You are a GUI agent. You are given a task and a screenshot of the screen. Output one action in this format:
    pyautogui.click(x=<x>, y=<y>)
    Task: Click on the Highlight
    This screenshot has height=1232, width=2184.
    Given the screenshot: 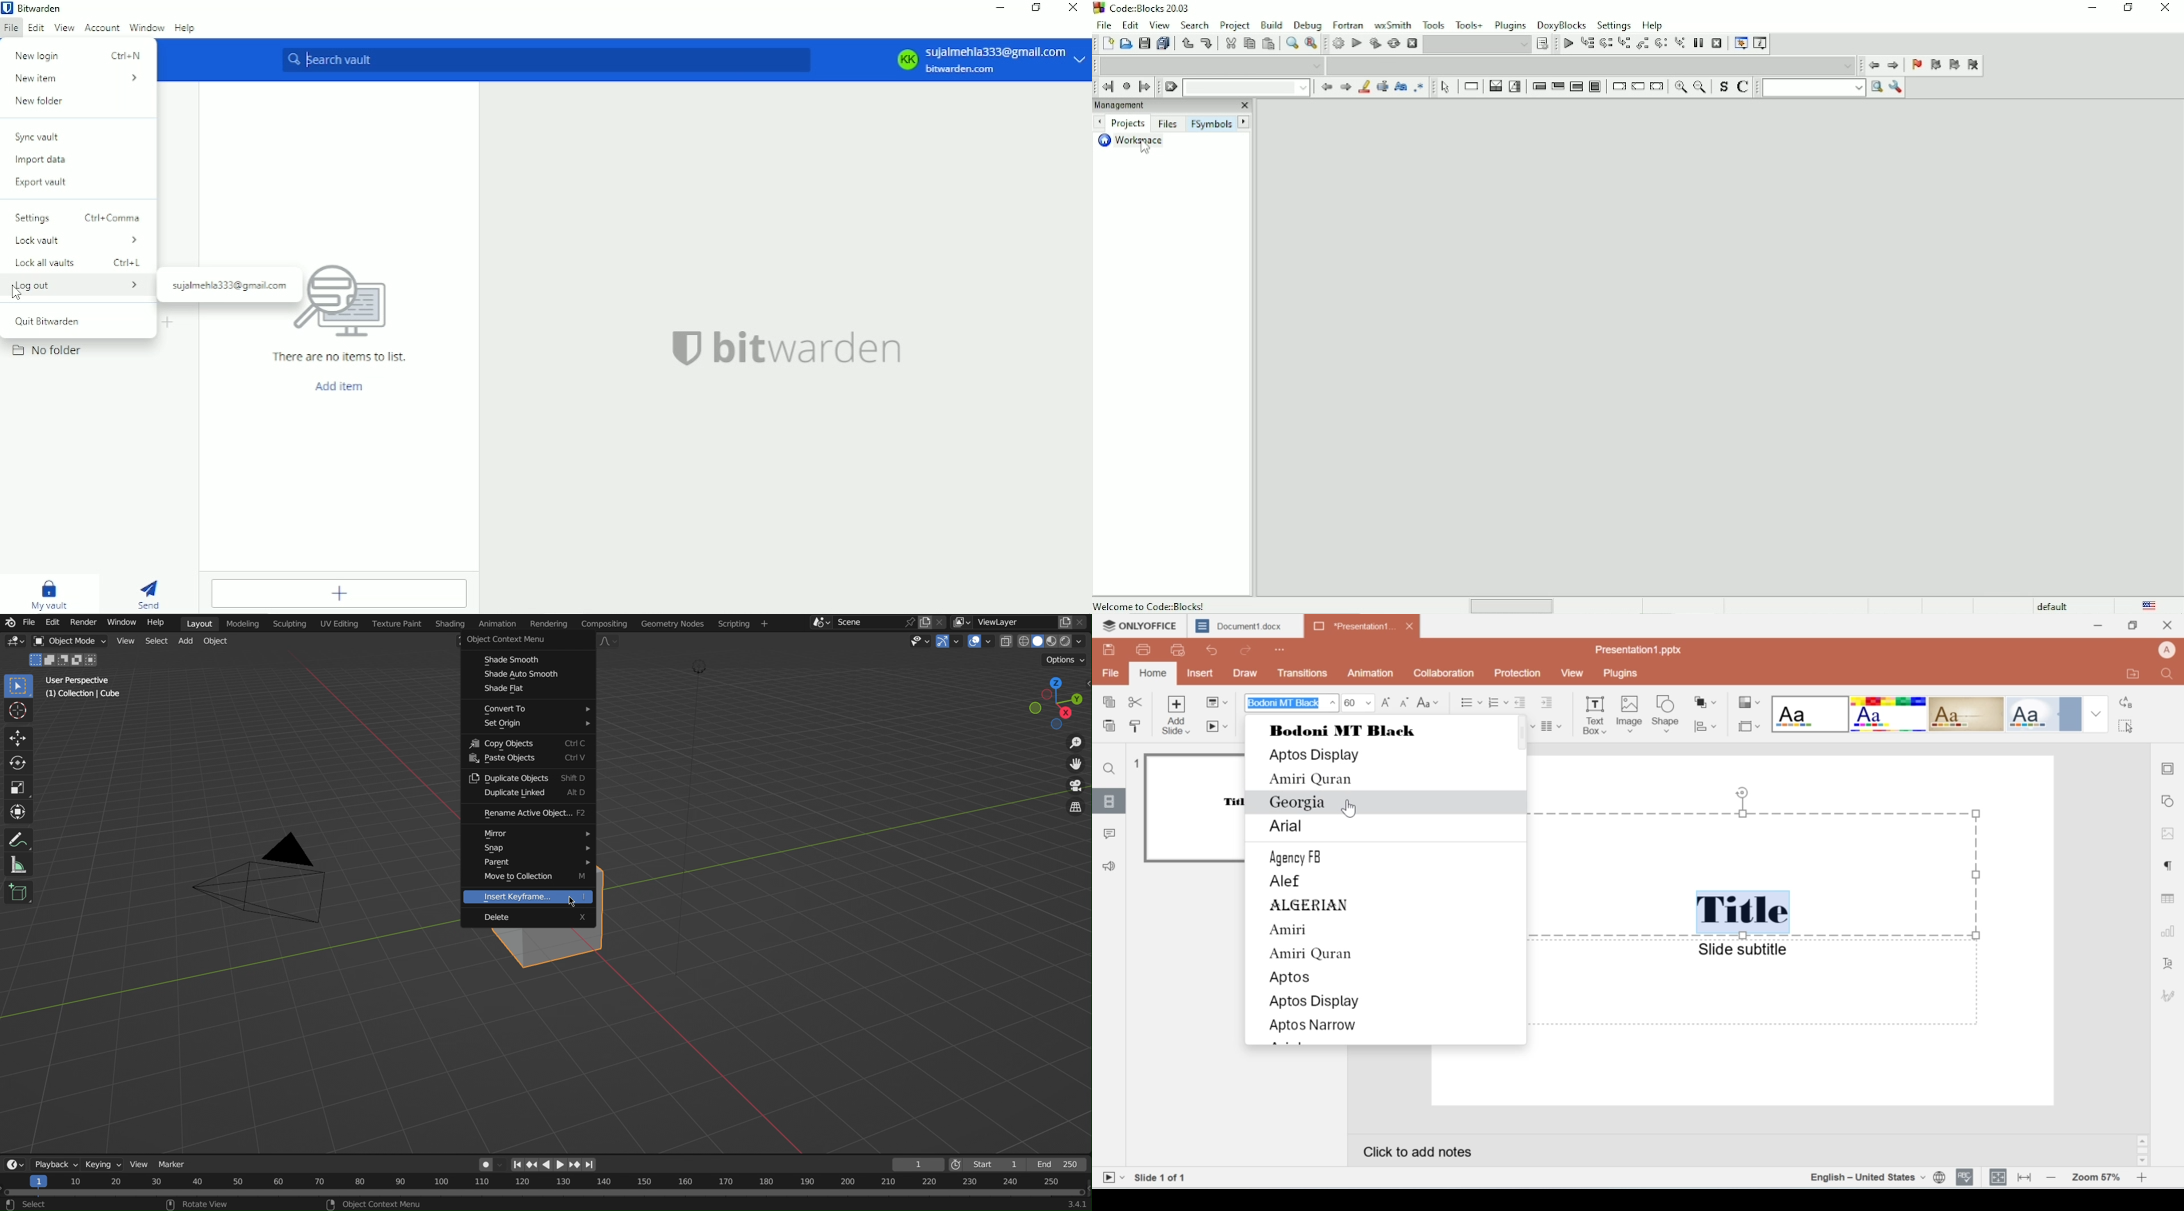 What is the action you would take?
    pyautogui.click(x=1363, y=87)
    